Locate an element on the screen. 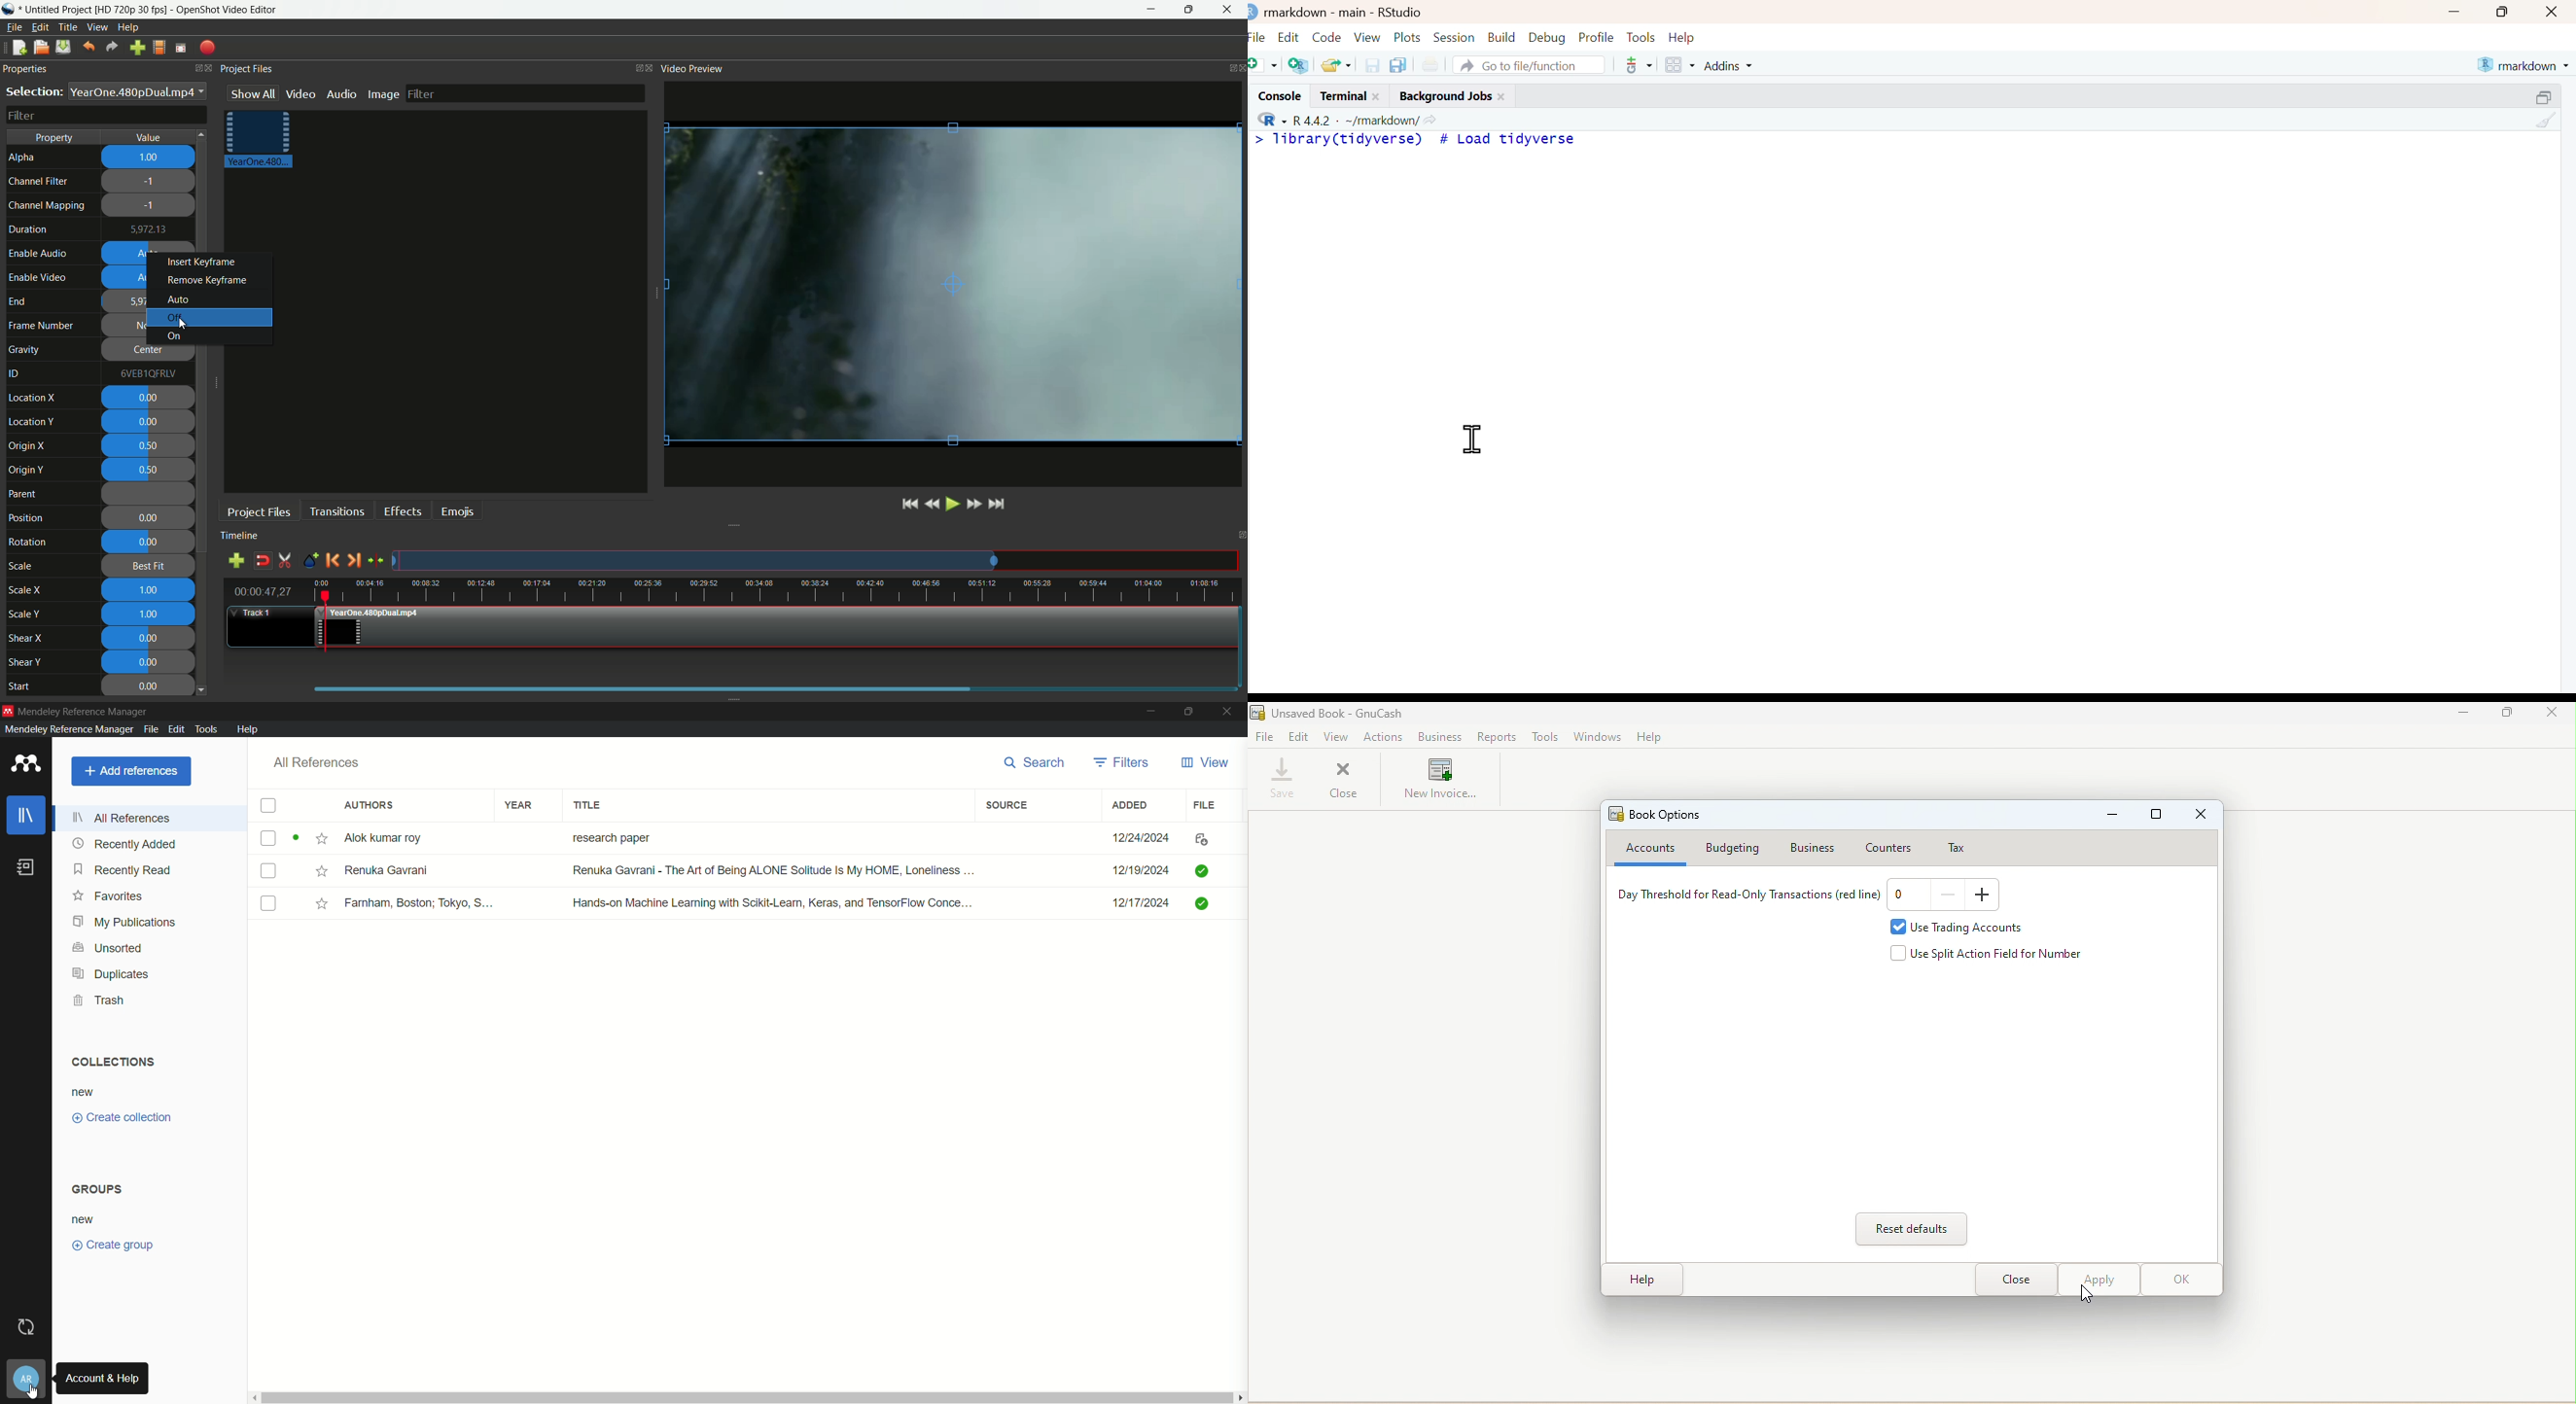 The image size is (2576, 1428). Profile is located at coordinates (1596, 36).